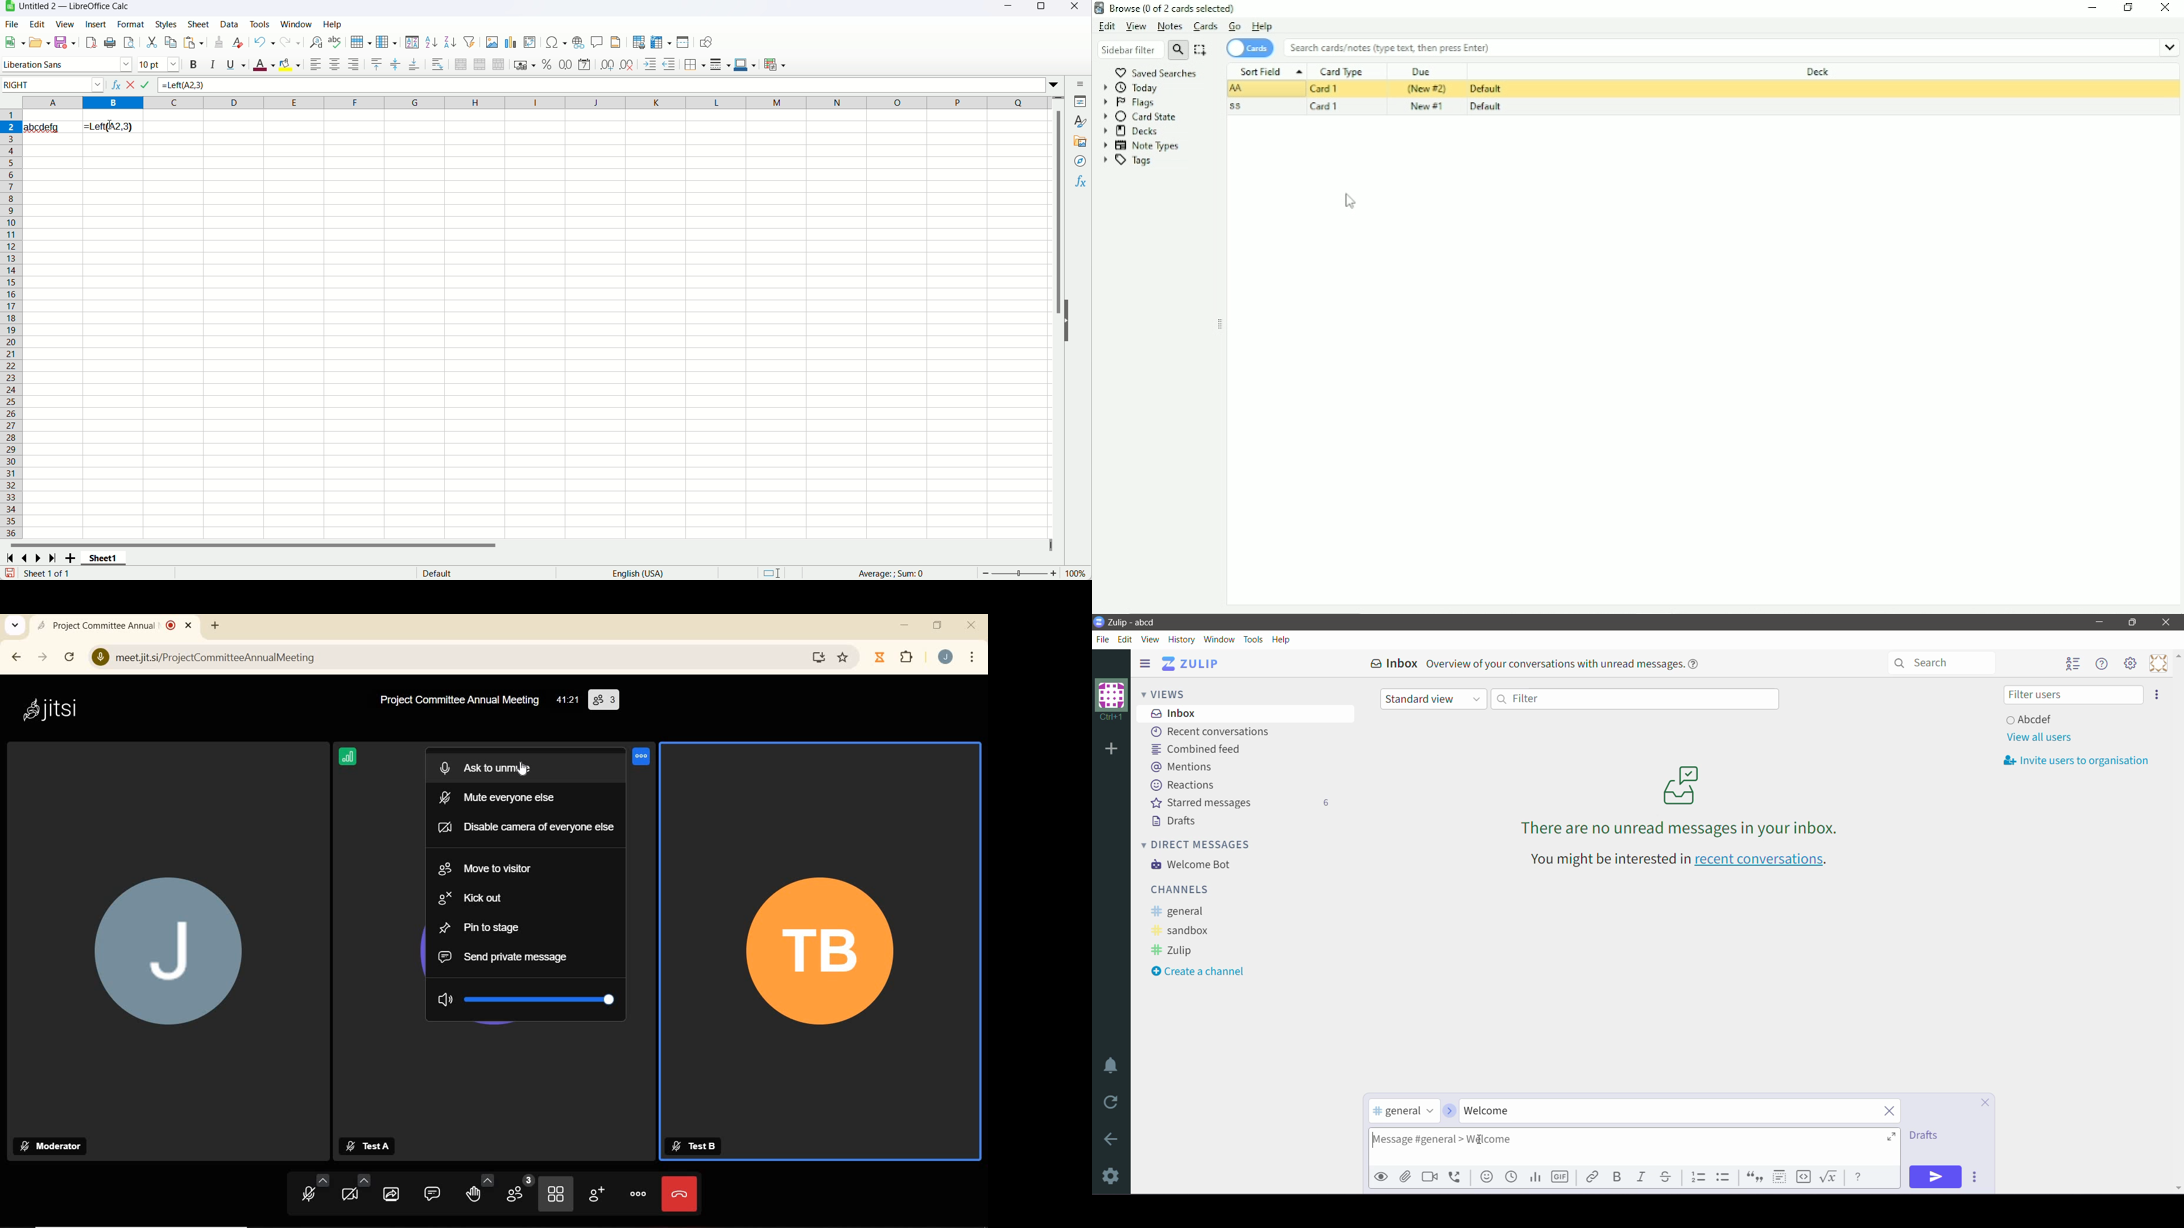 The width and height of the screenshot is (2184, 1232). I want to click on Saved searches, so click(1152, 71).